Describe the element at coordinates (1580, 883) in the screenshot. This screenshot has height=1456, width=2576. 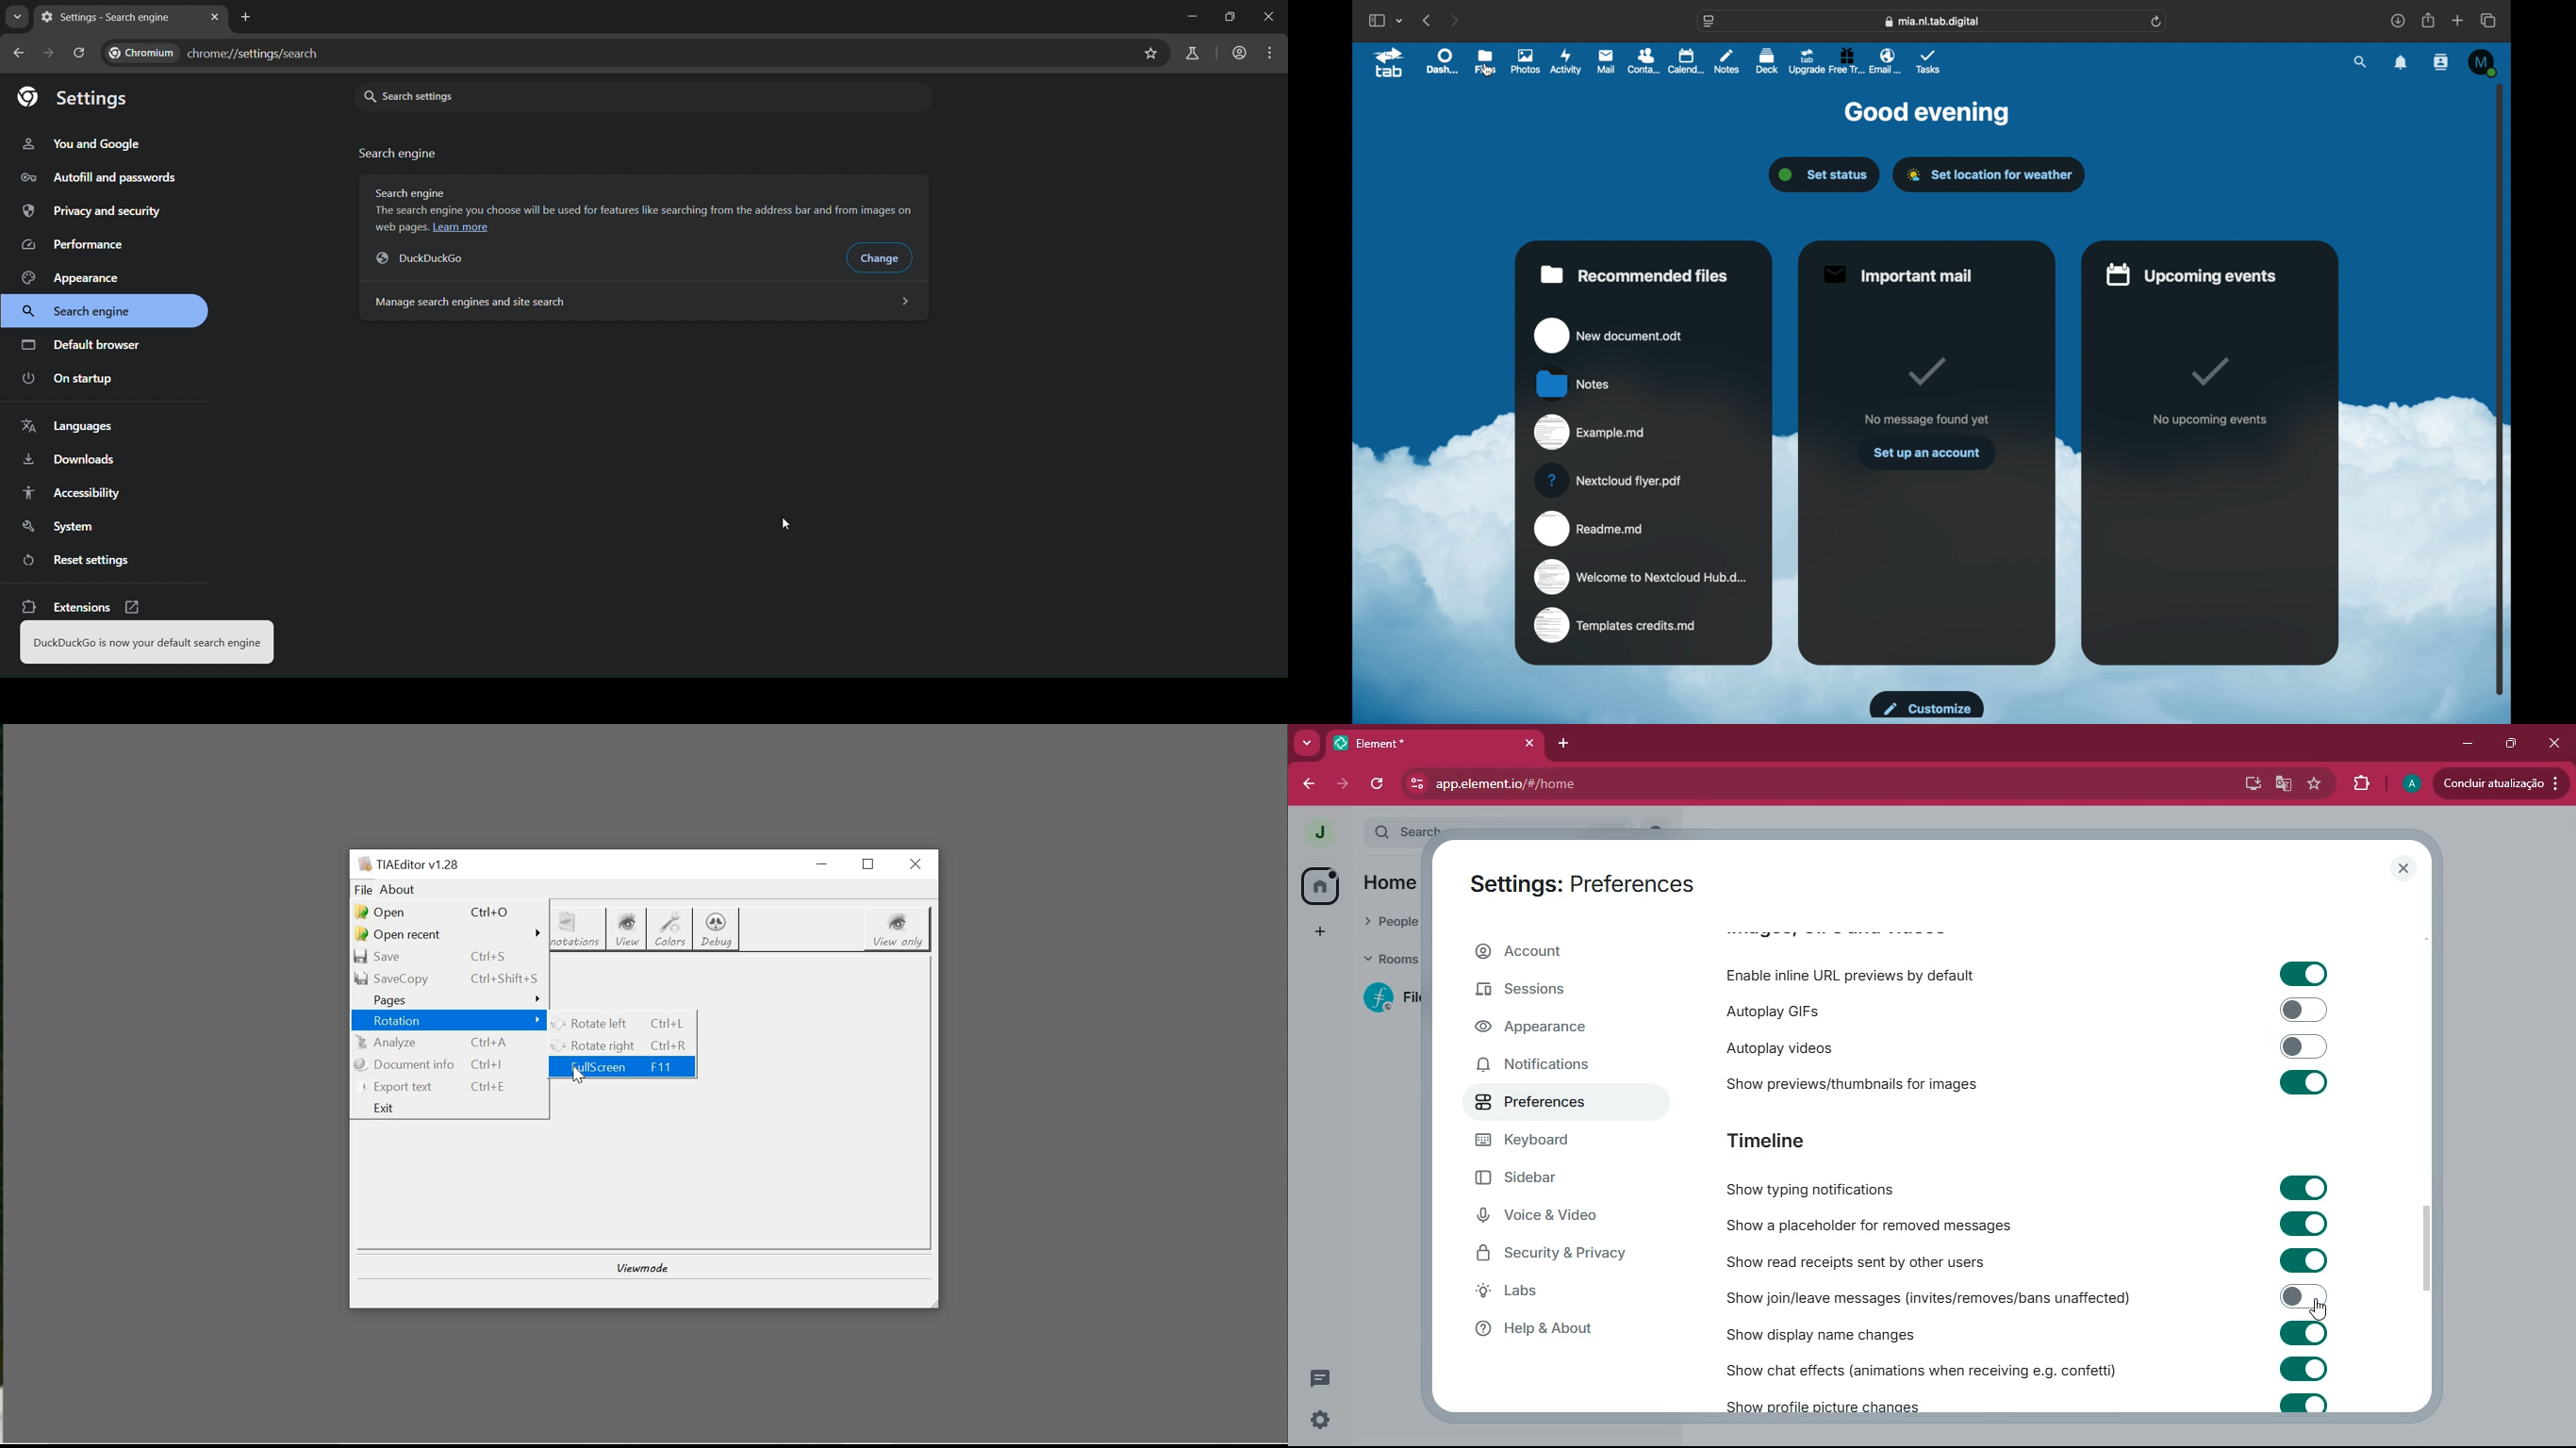
I see `settings: preferences` at that location.